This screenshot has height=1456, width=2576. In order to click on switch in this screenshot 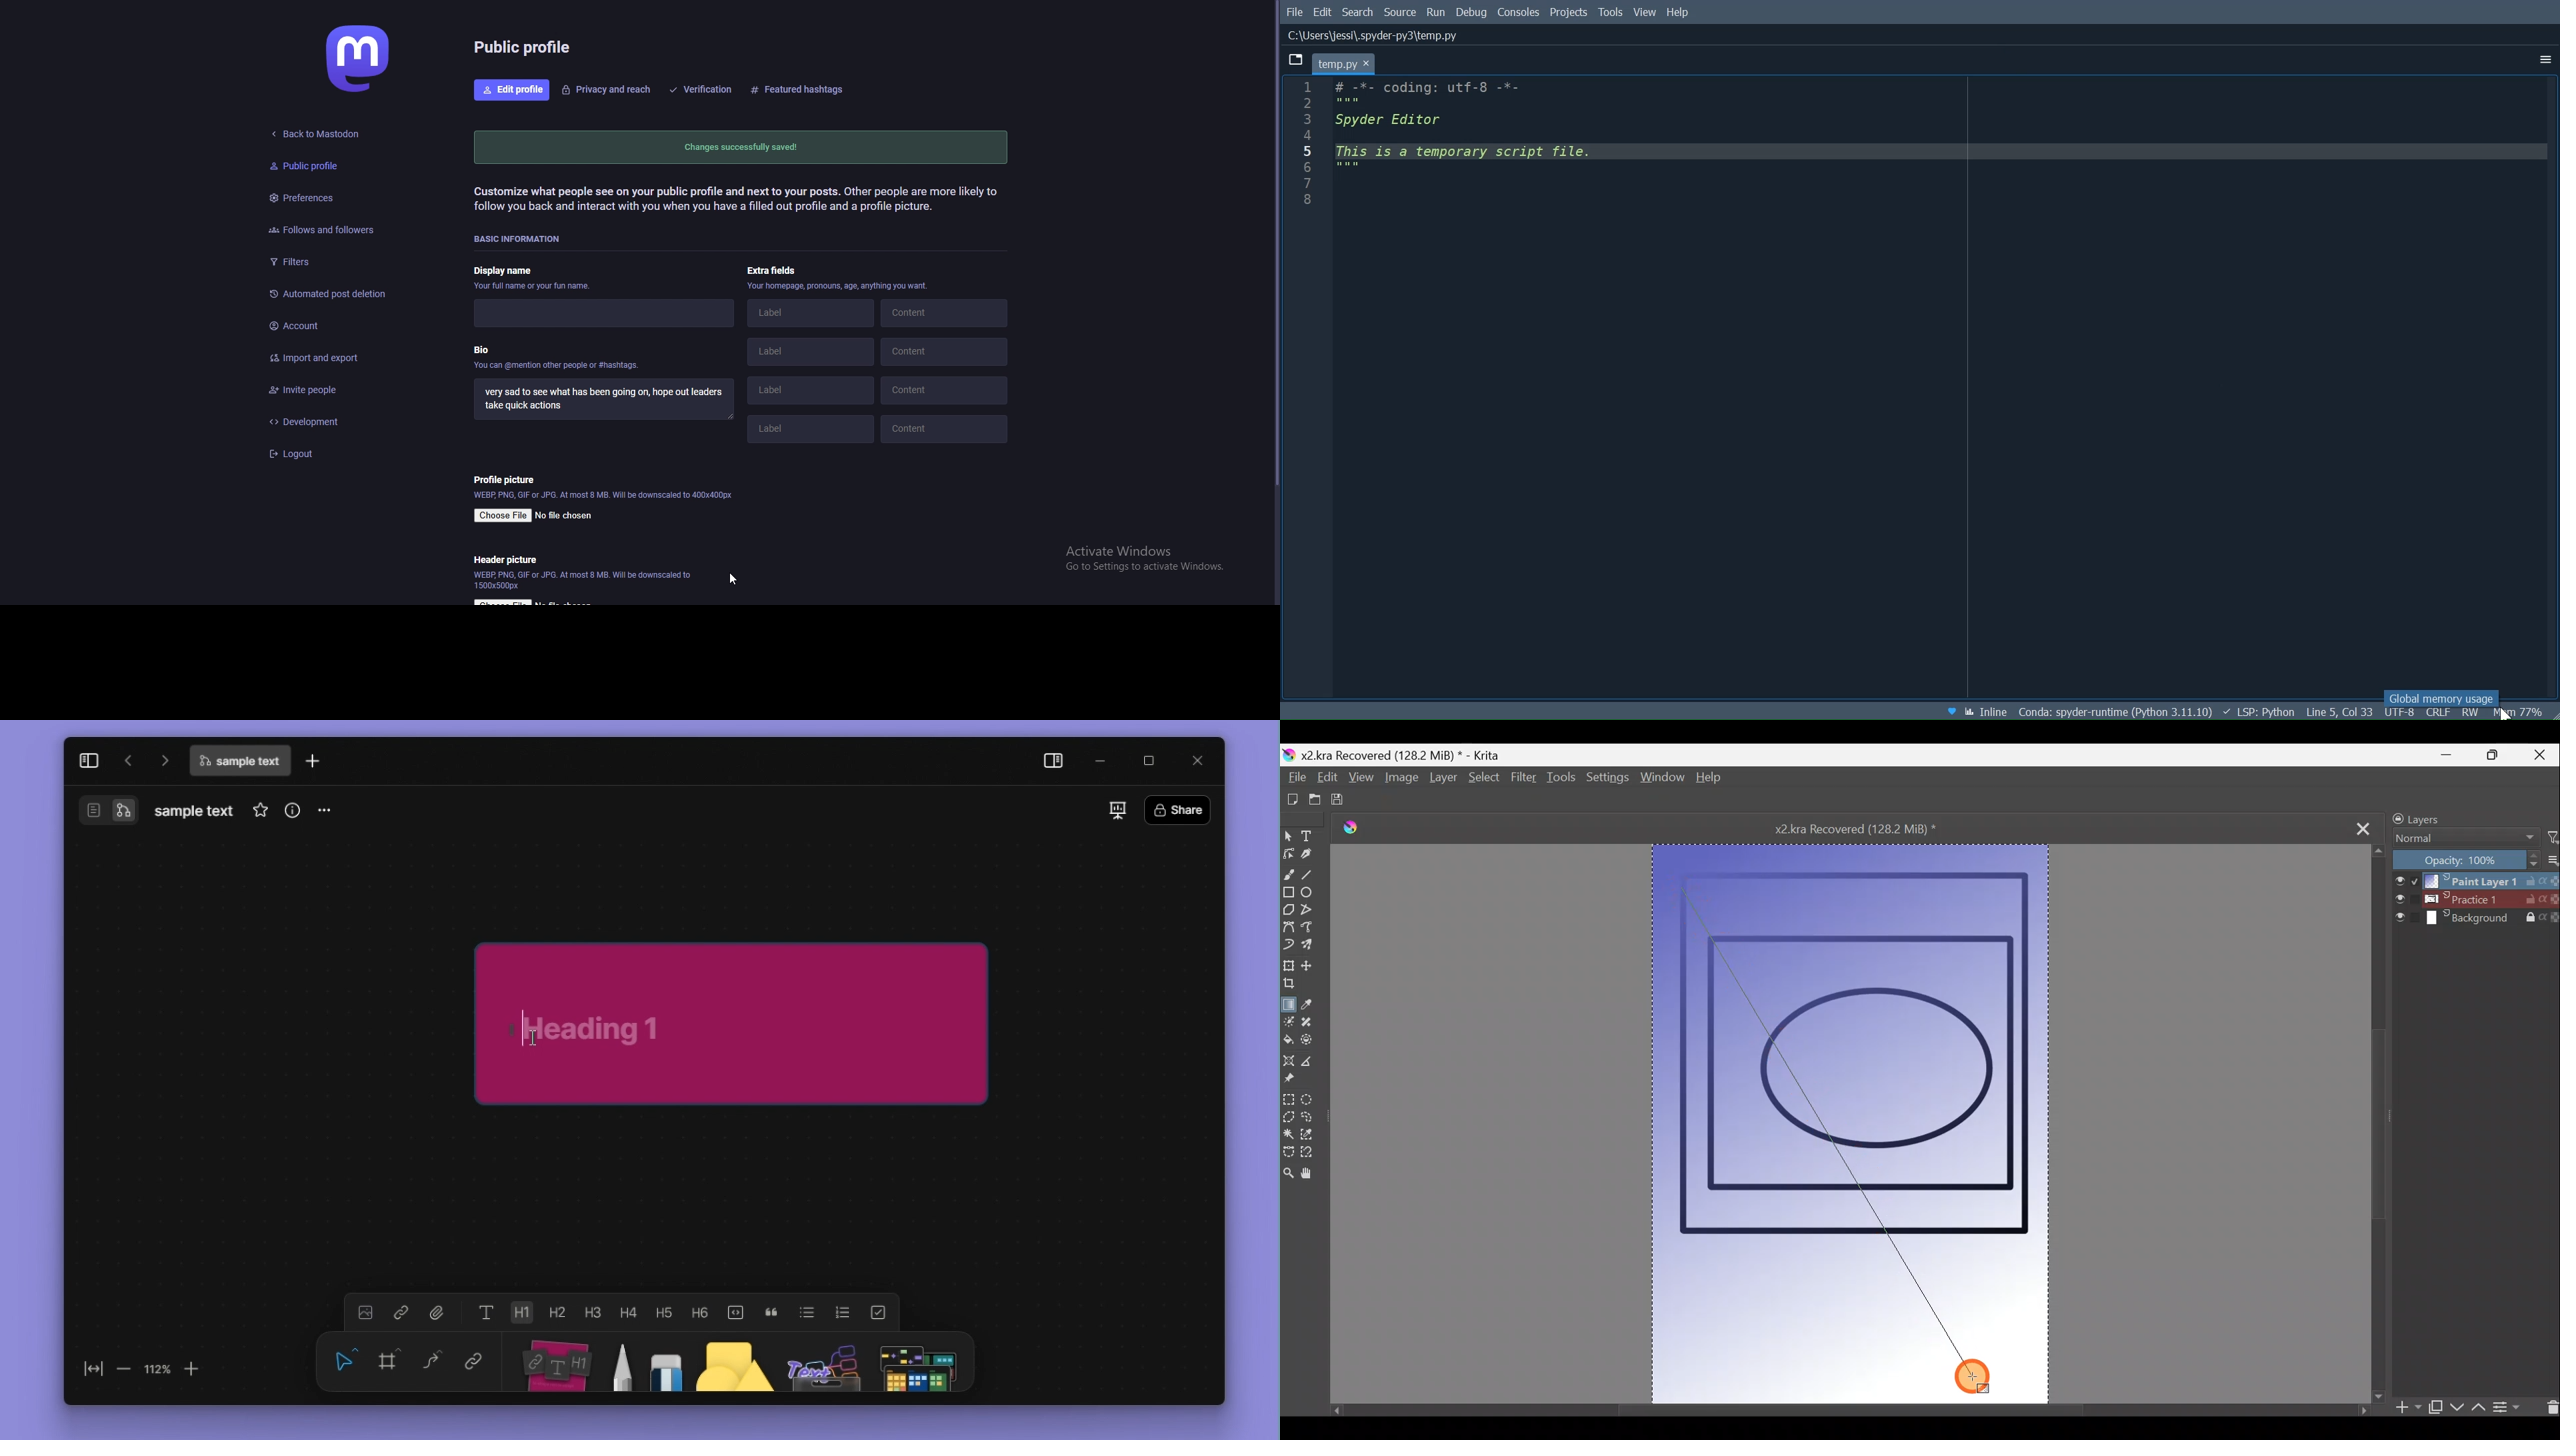, I will do `click(123, 810)`.